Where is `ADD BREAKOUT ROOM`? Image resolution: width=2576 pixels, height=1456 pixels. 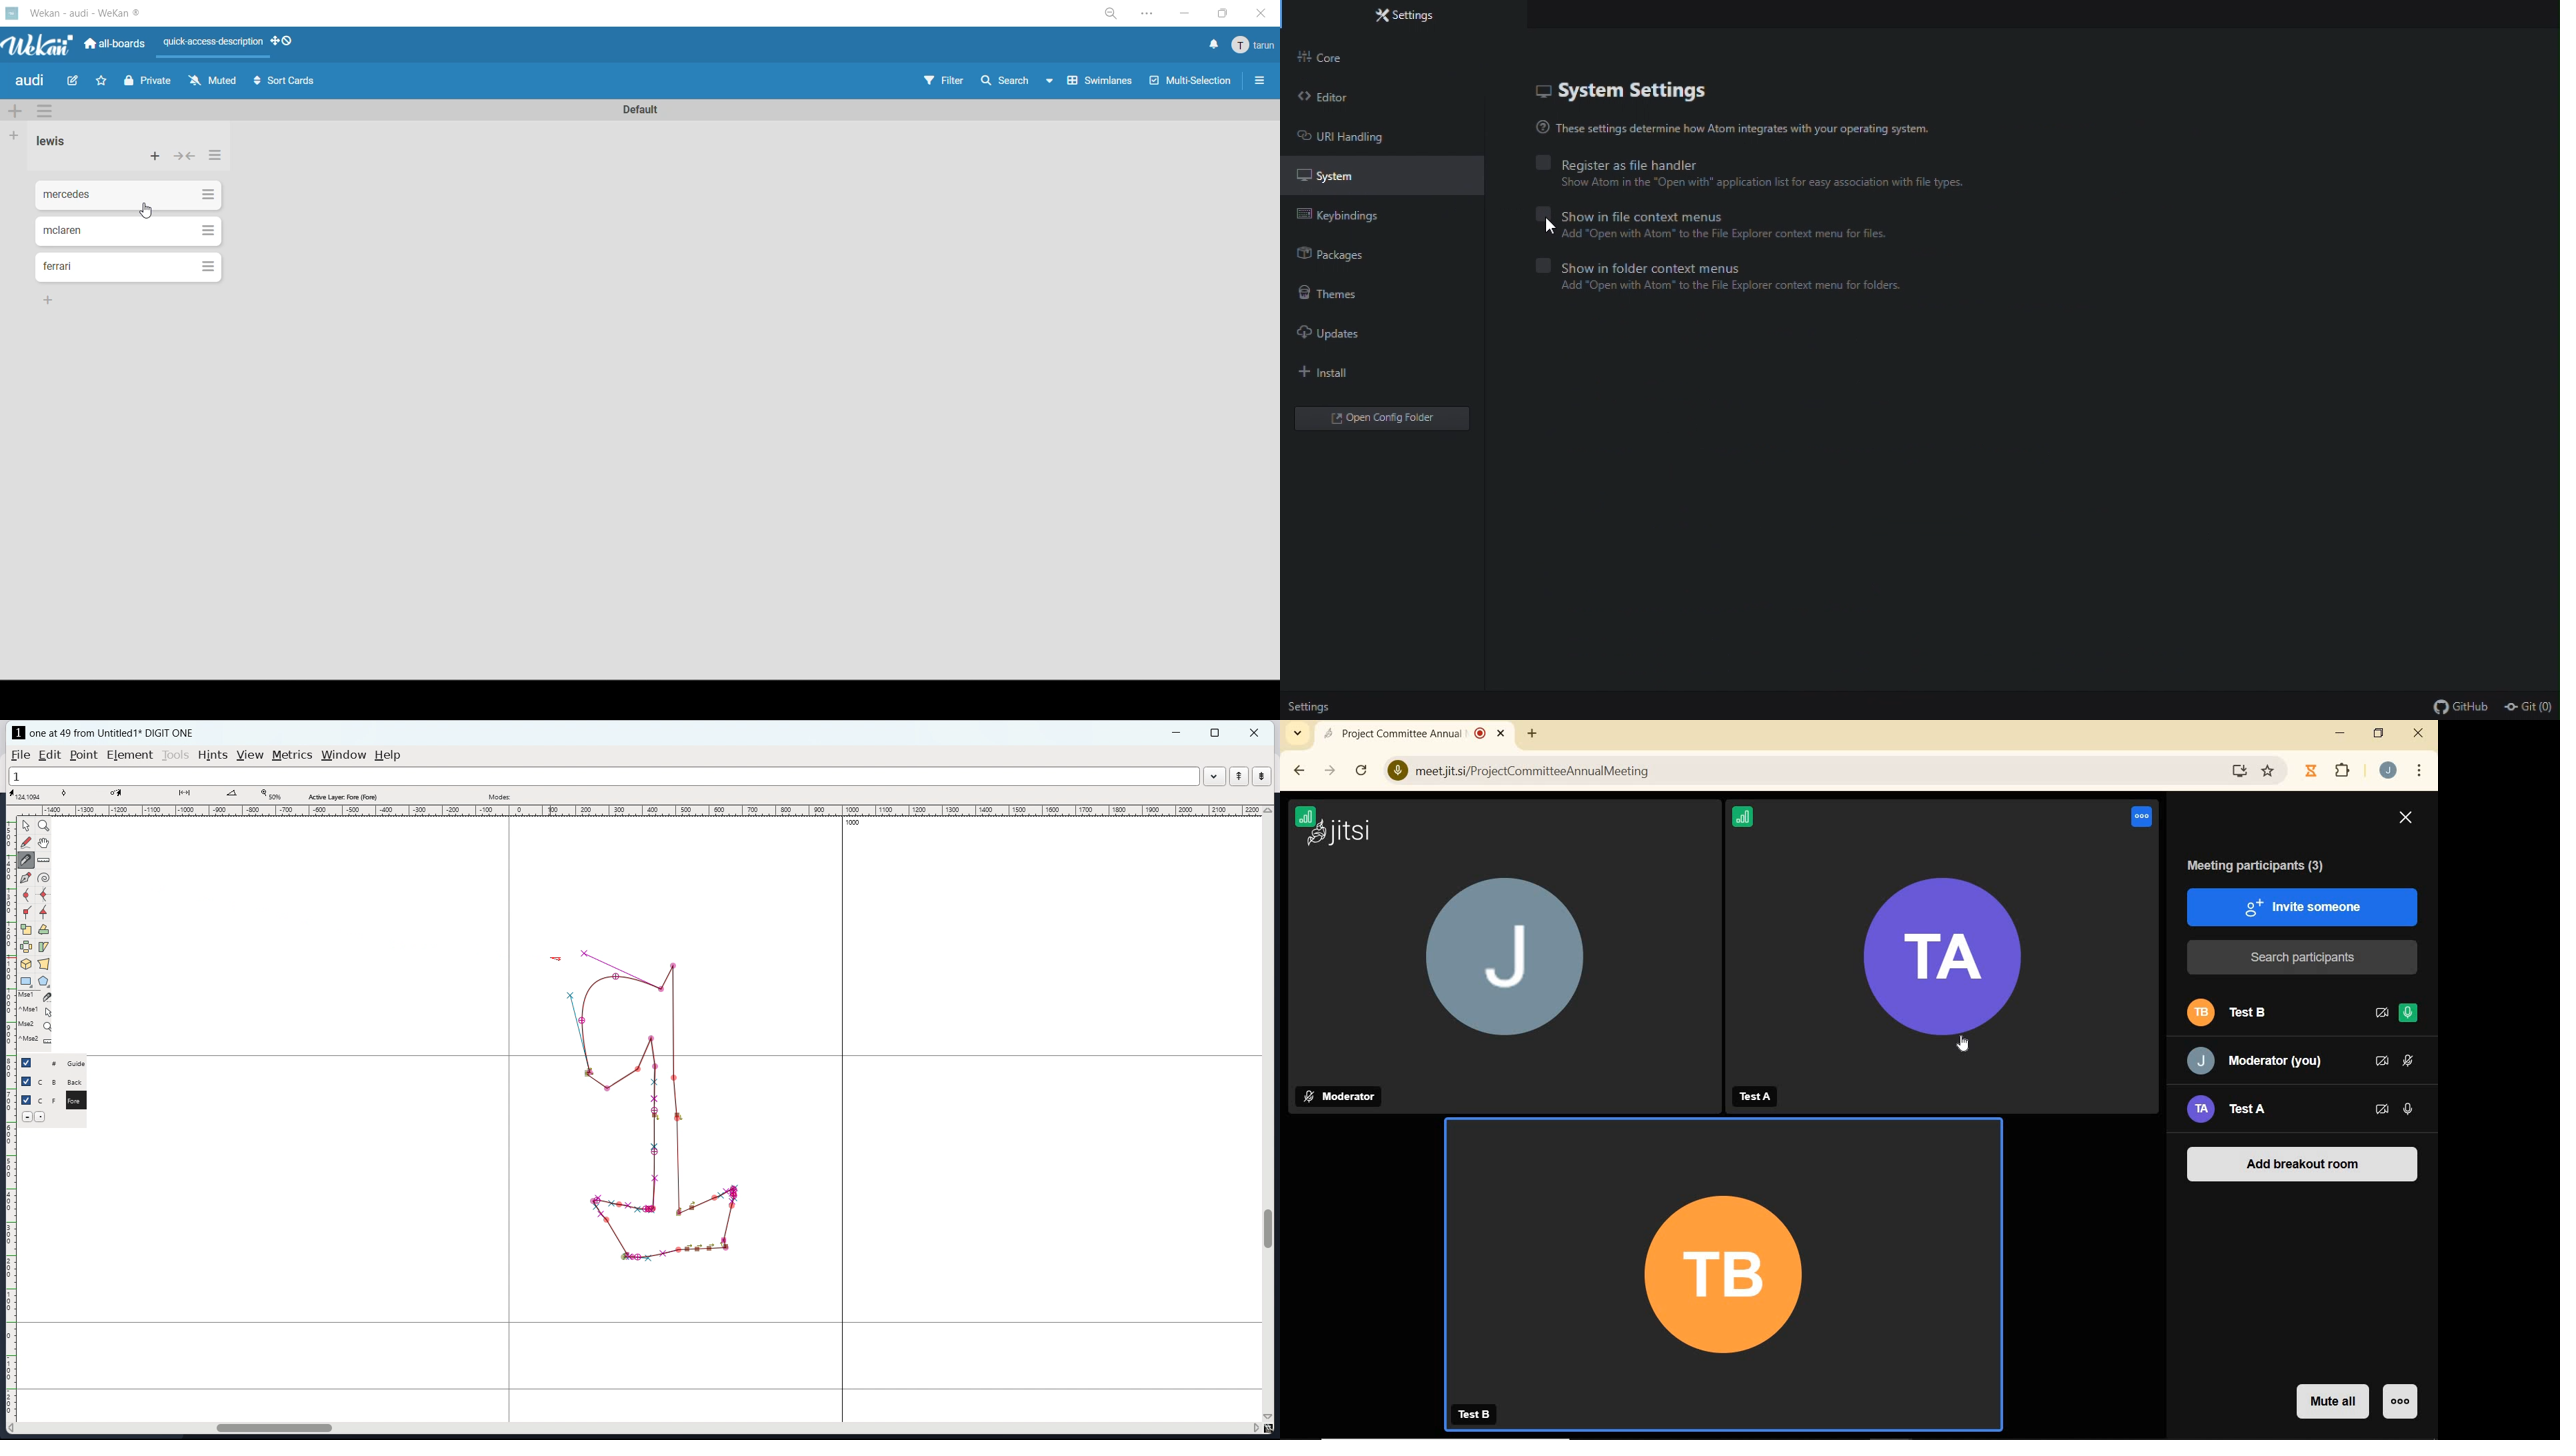
ADD BREAKOUT ROOM is located at coordinates (2304, 1163).